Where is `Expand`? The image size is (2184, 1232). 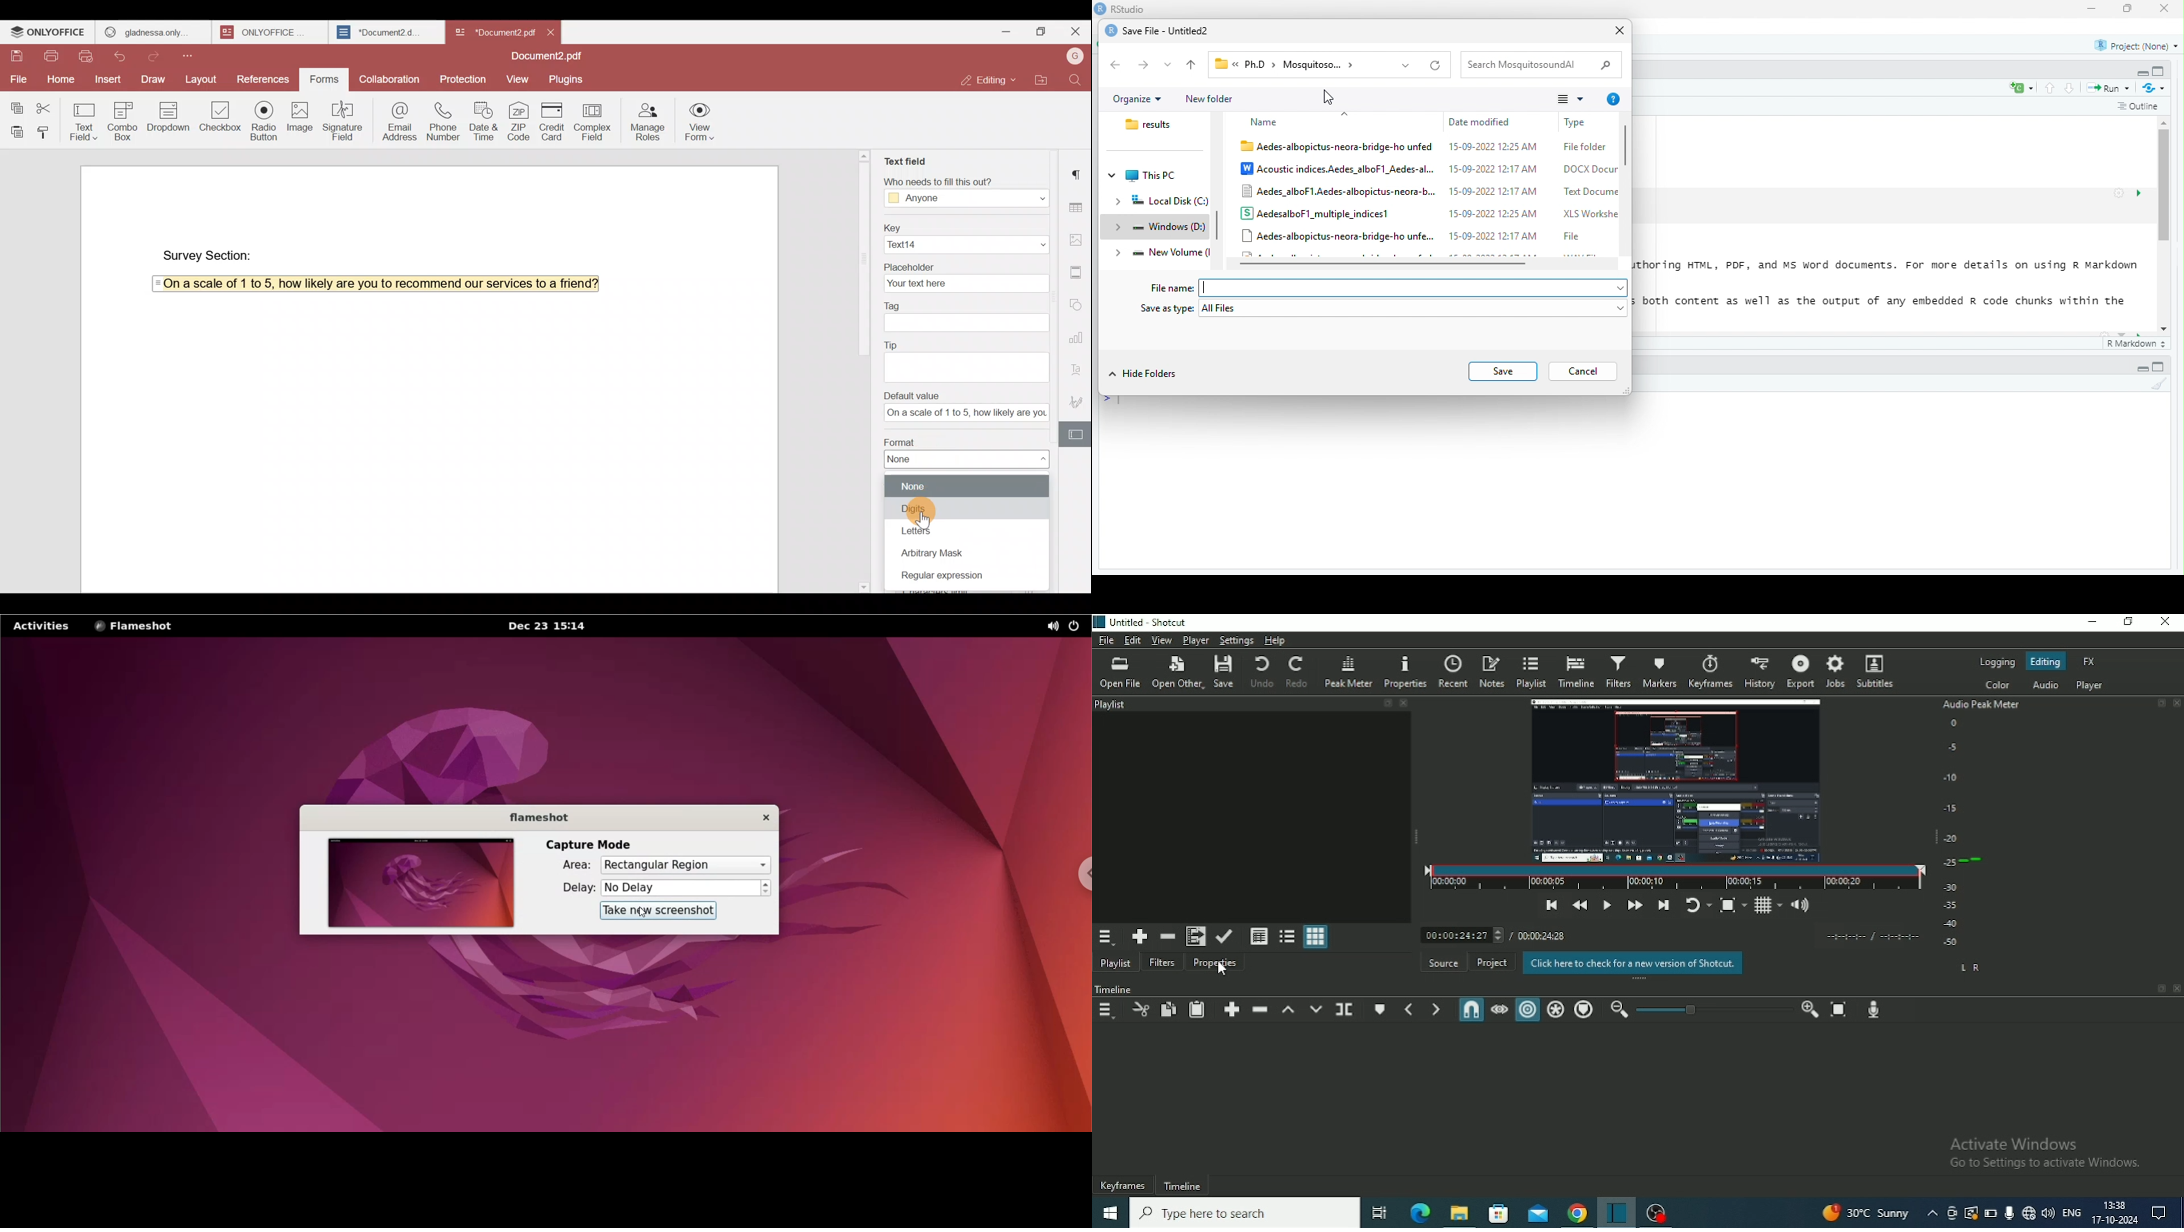
Expand is located at coordinates (1387, 703).